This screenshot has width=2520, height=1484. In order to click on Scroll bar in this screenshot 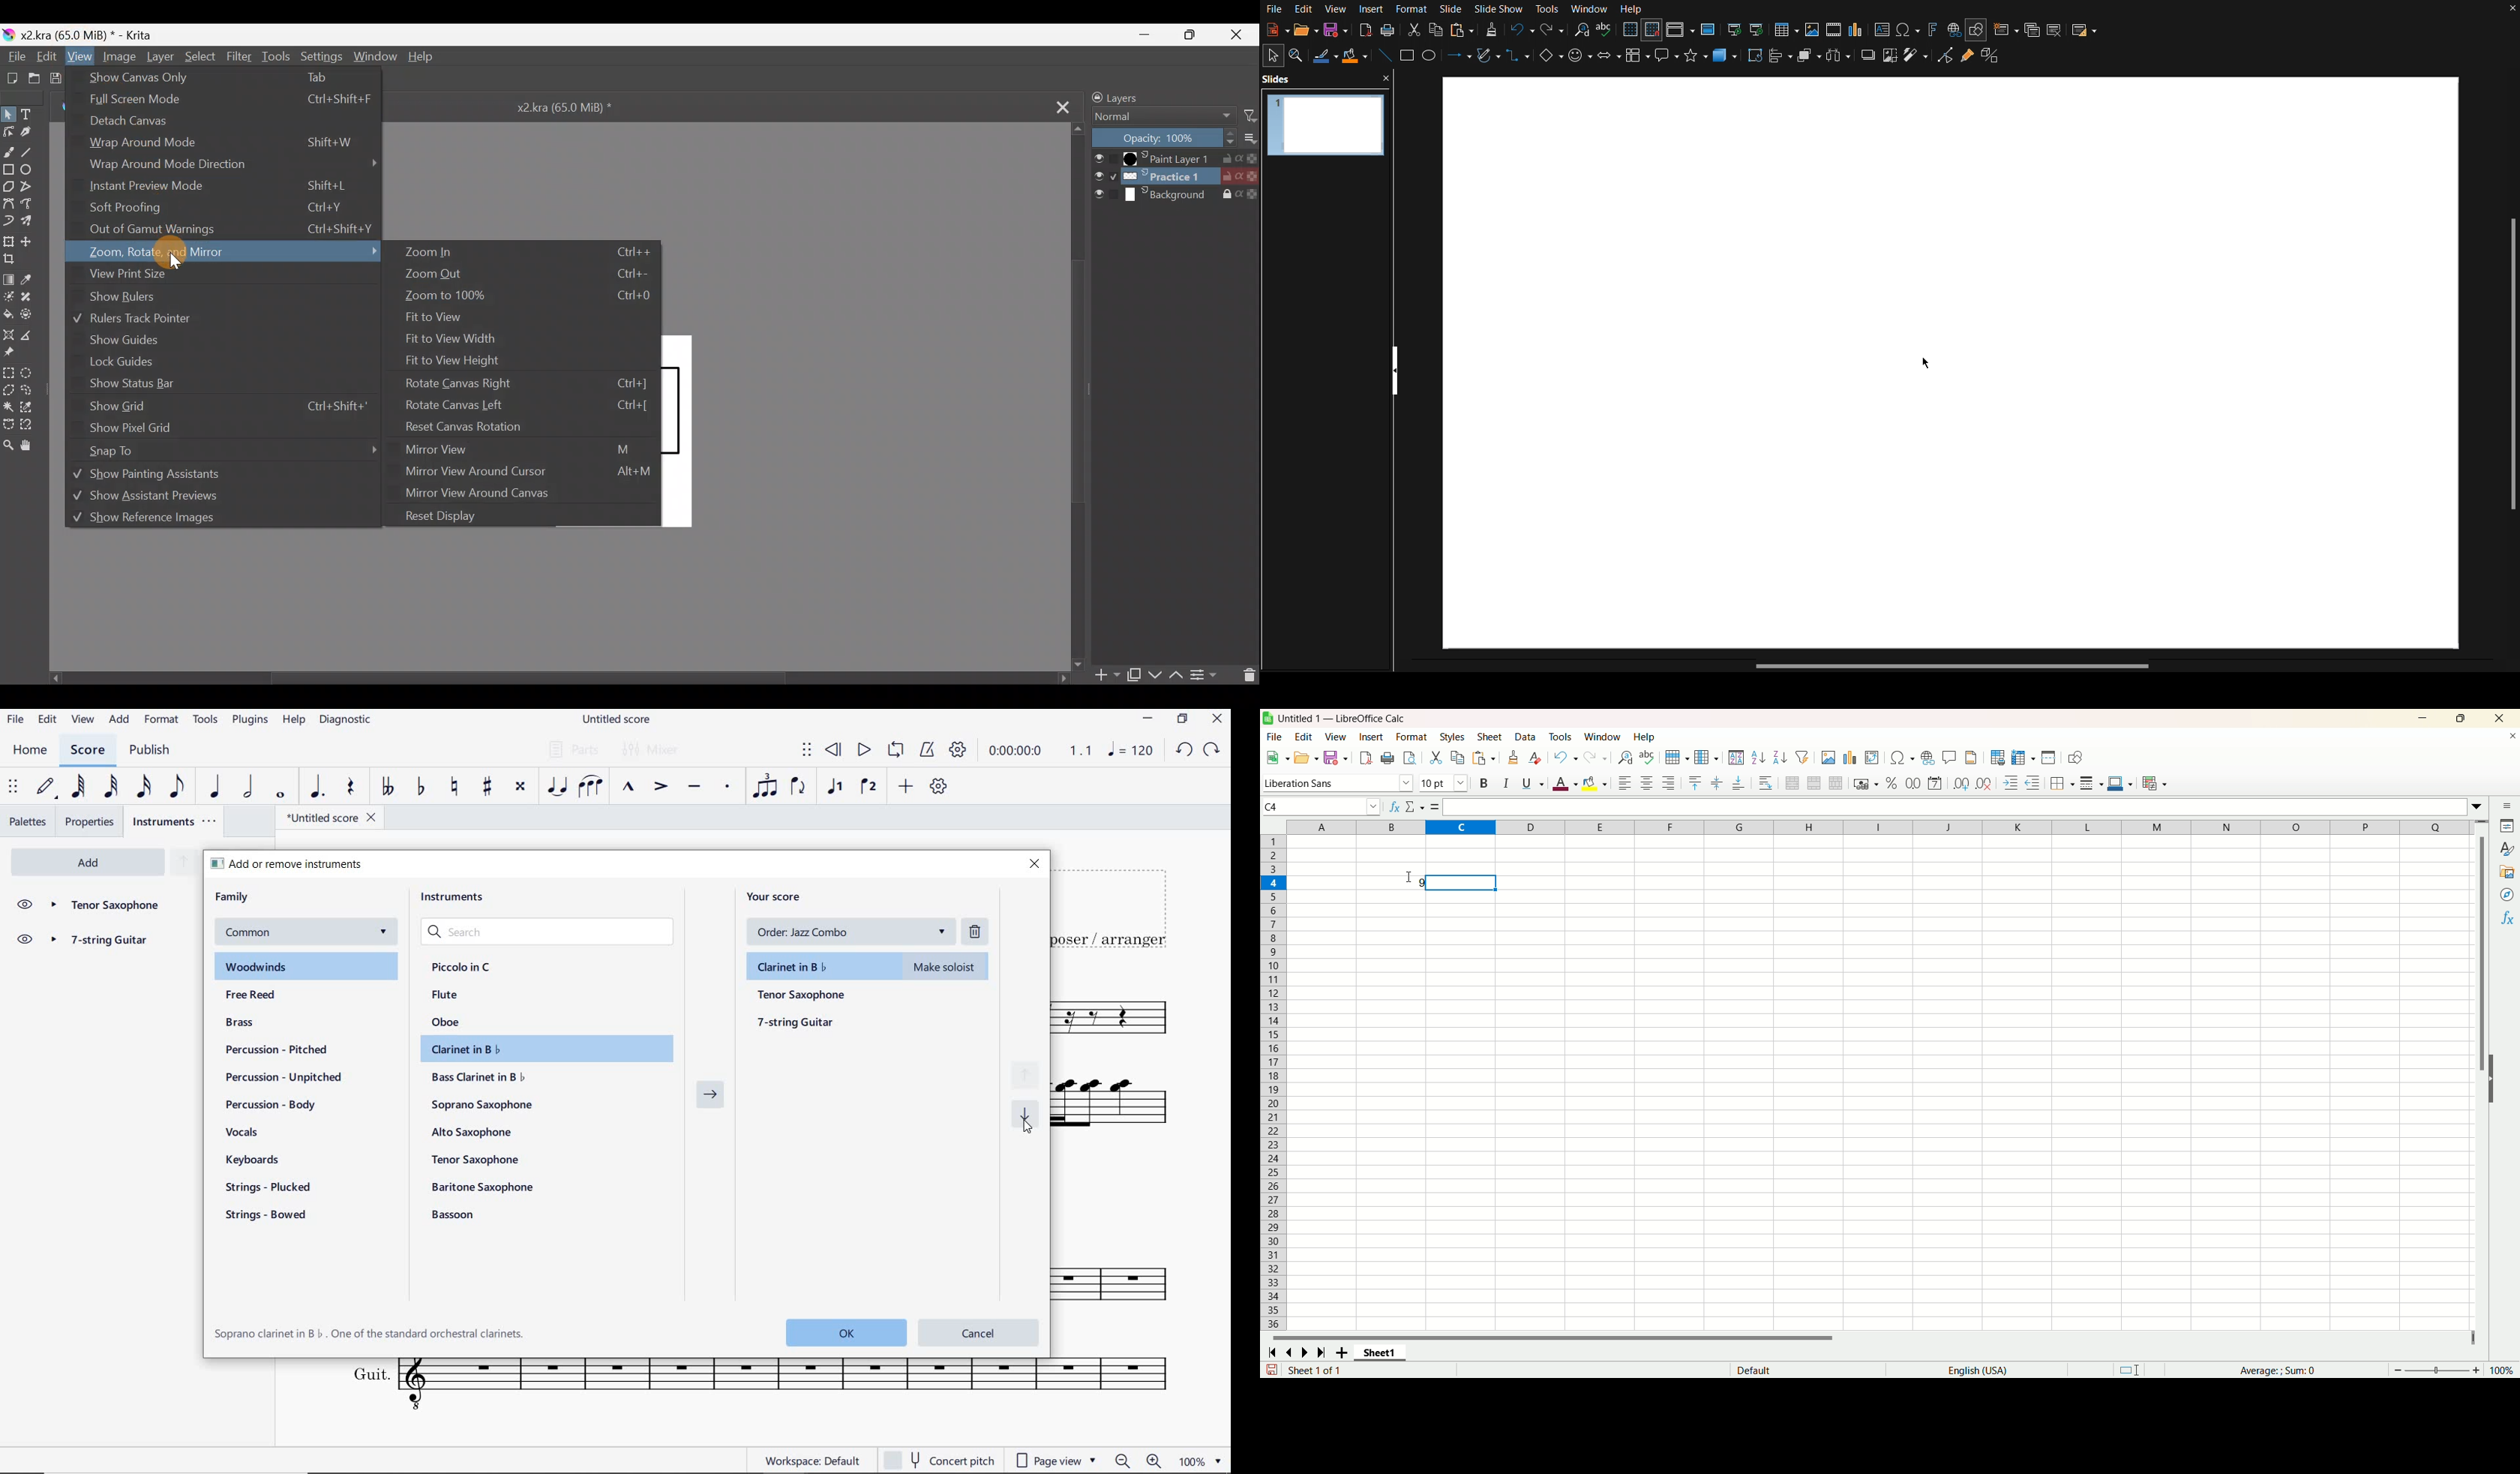, I will do `click(548, 682)`.